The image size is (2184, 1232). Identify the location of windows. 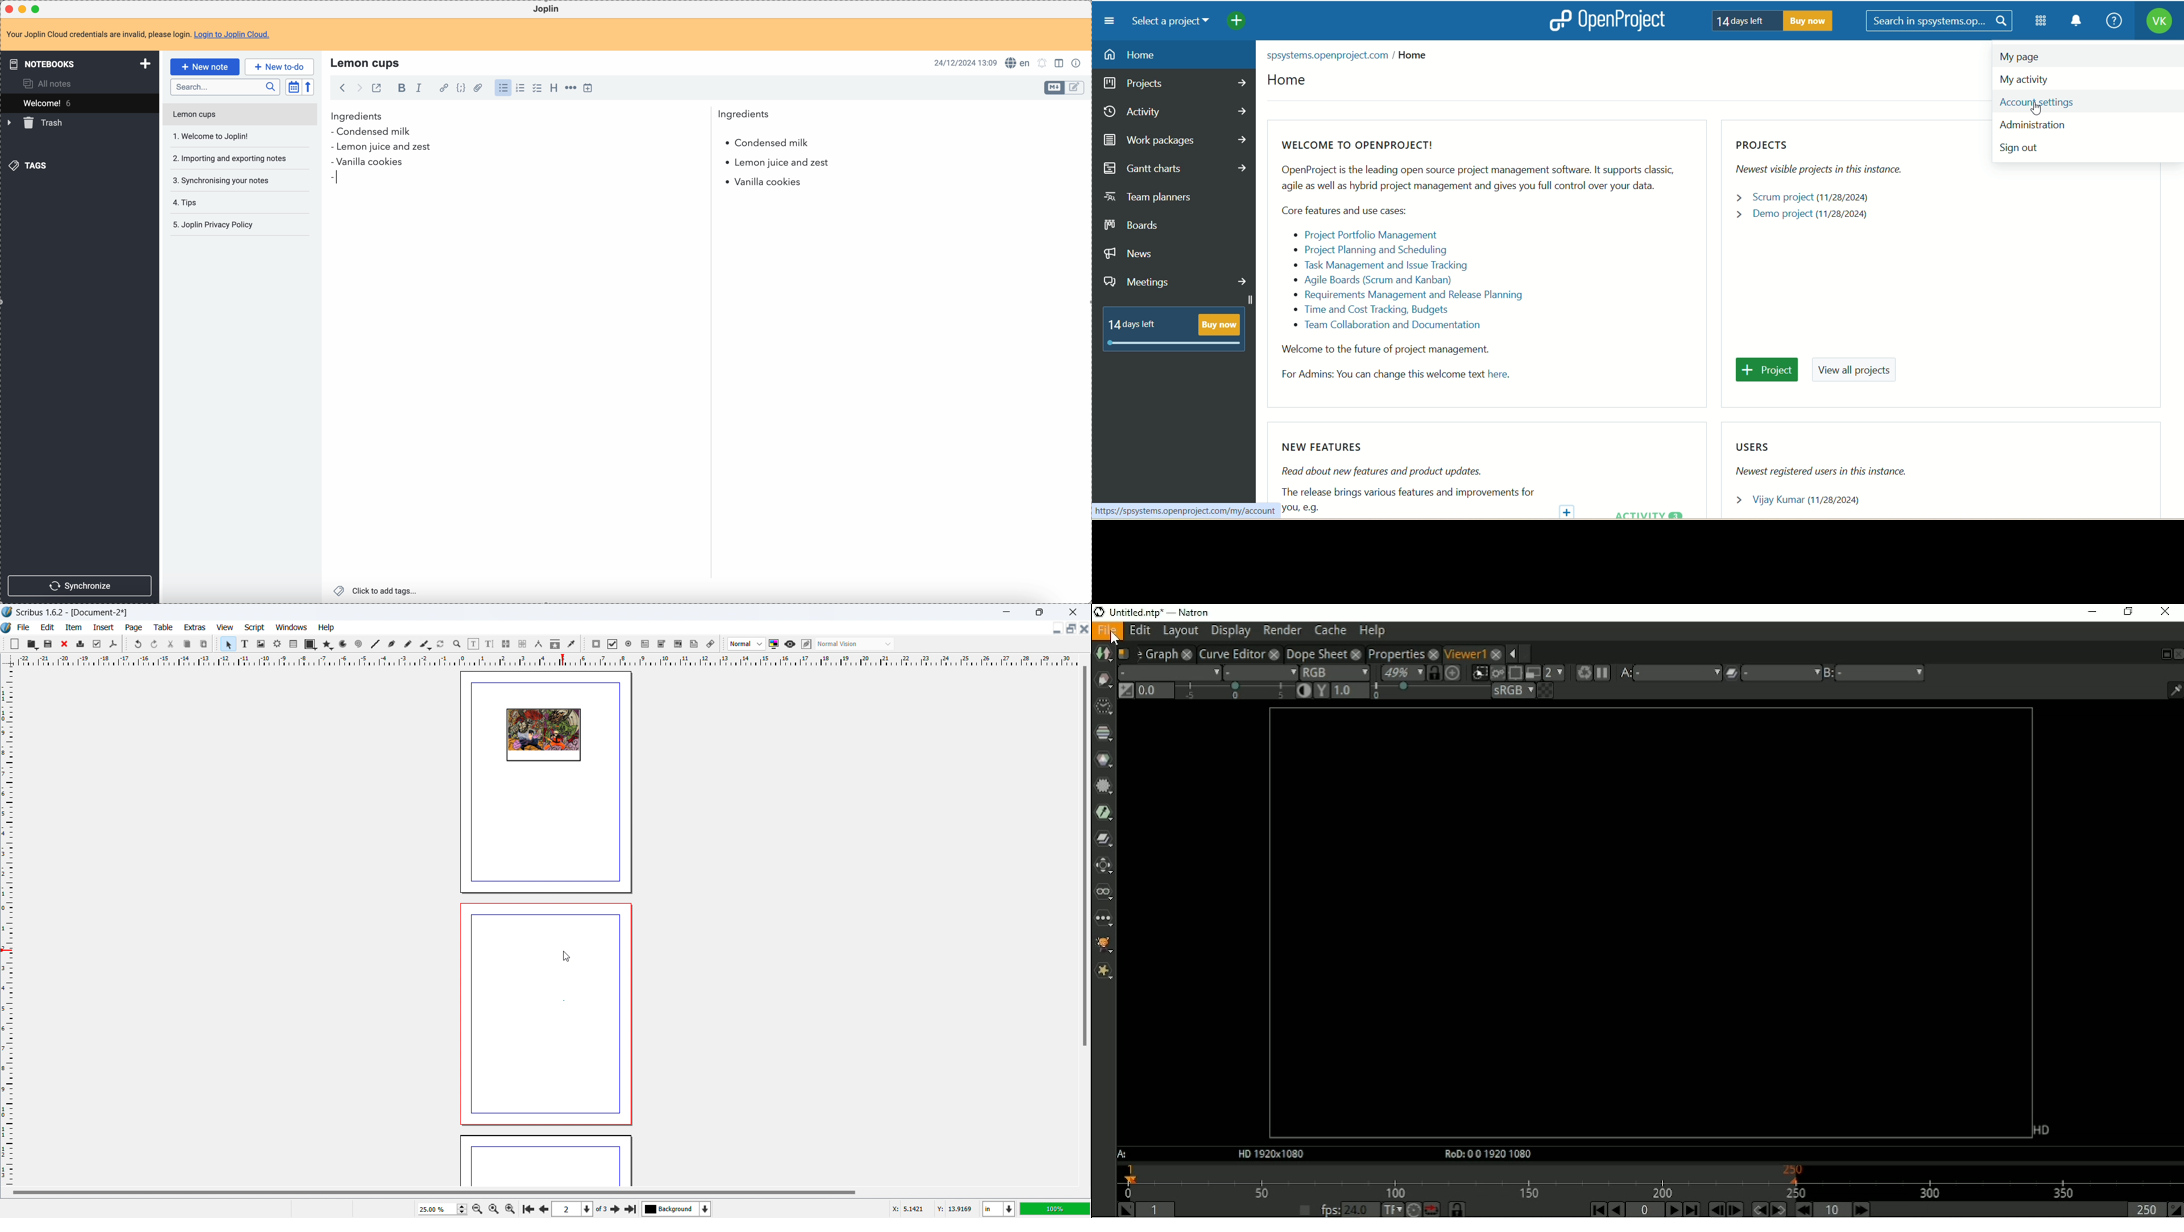
(292, 627).